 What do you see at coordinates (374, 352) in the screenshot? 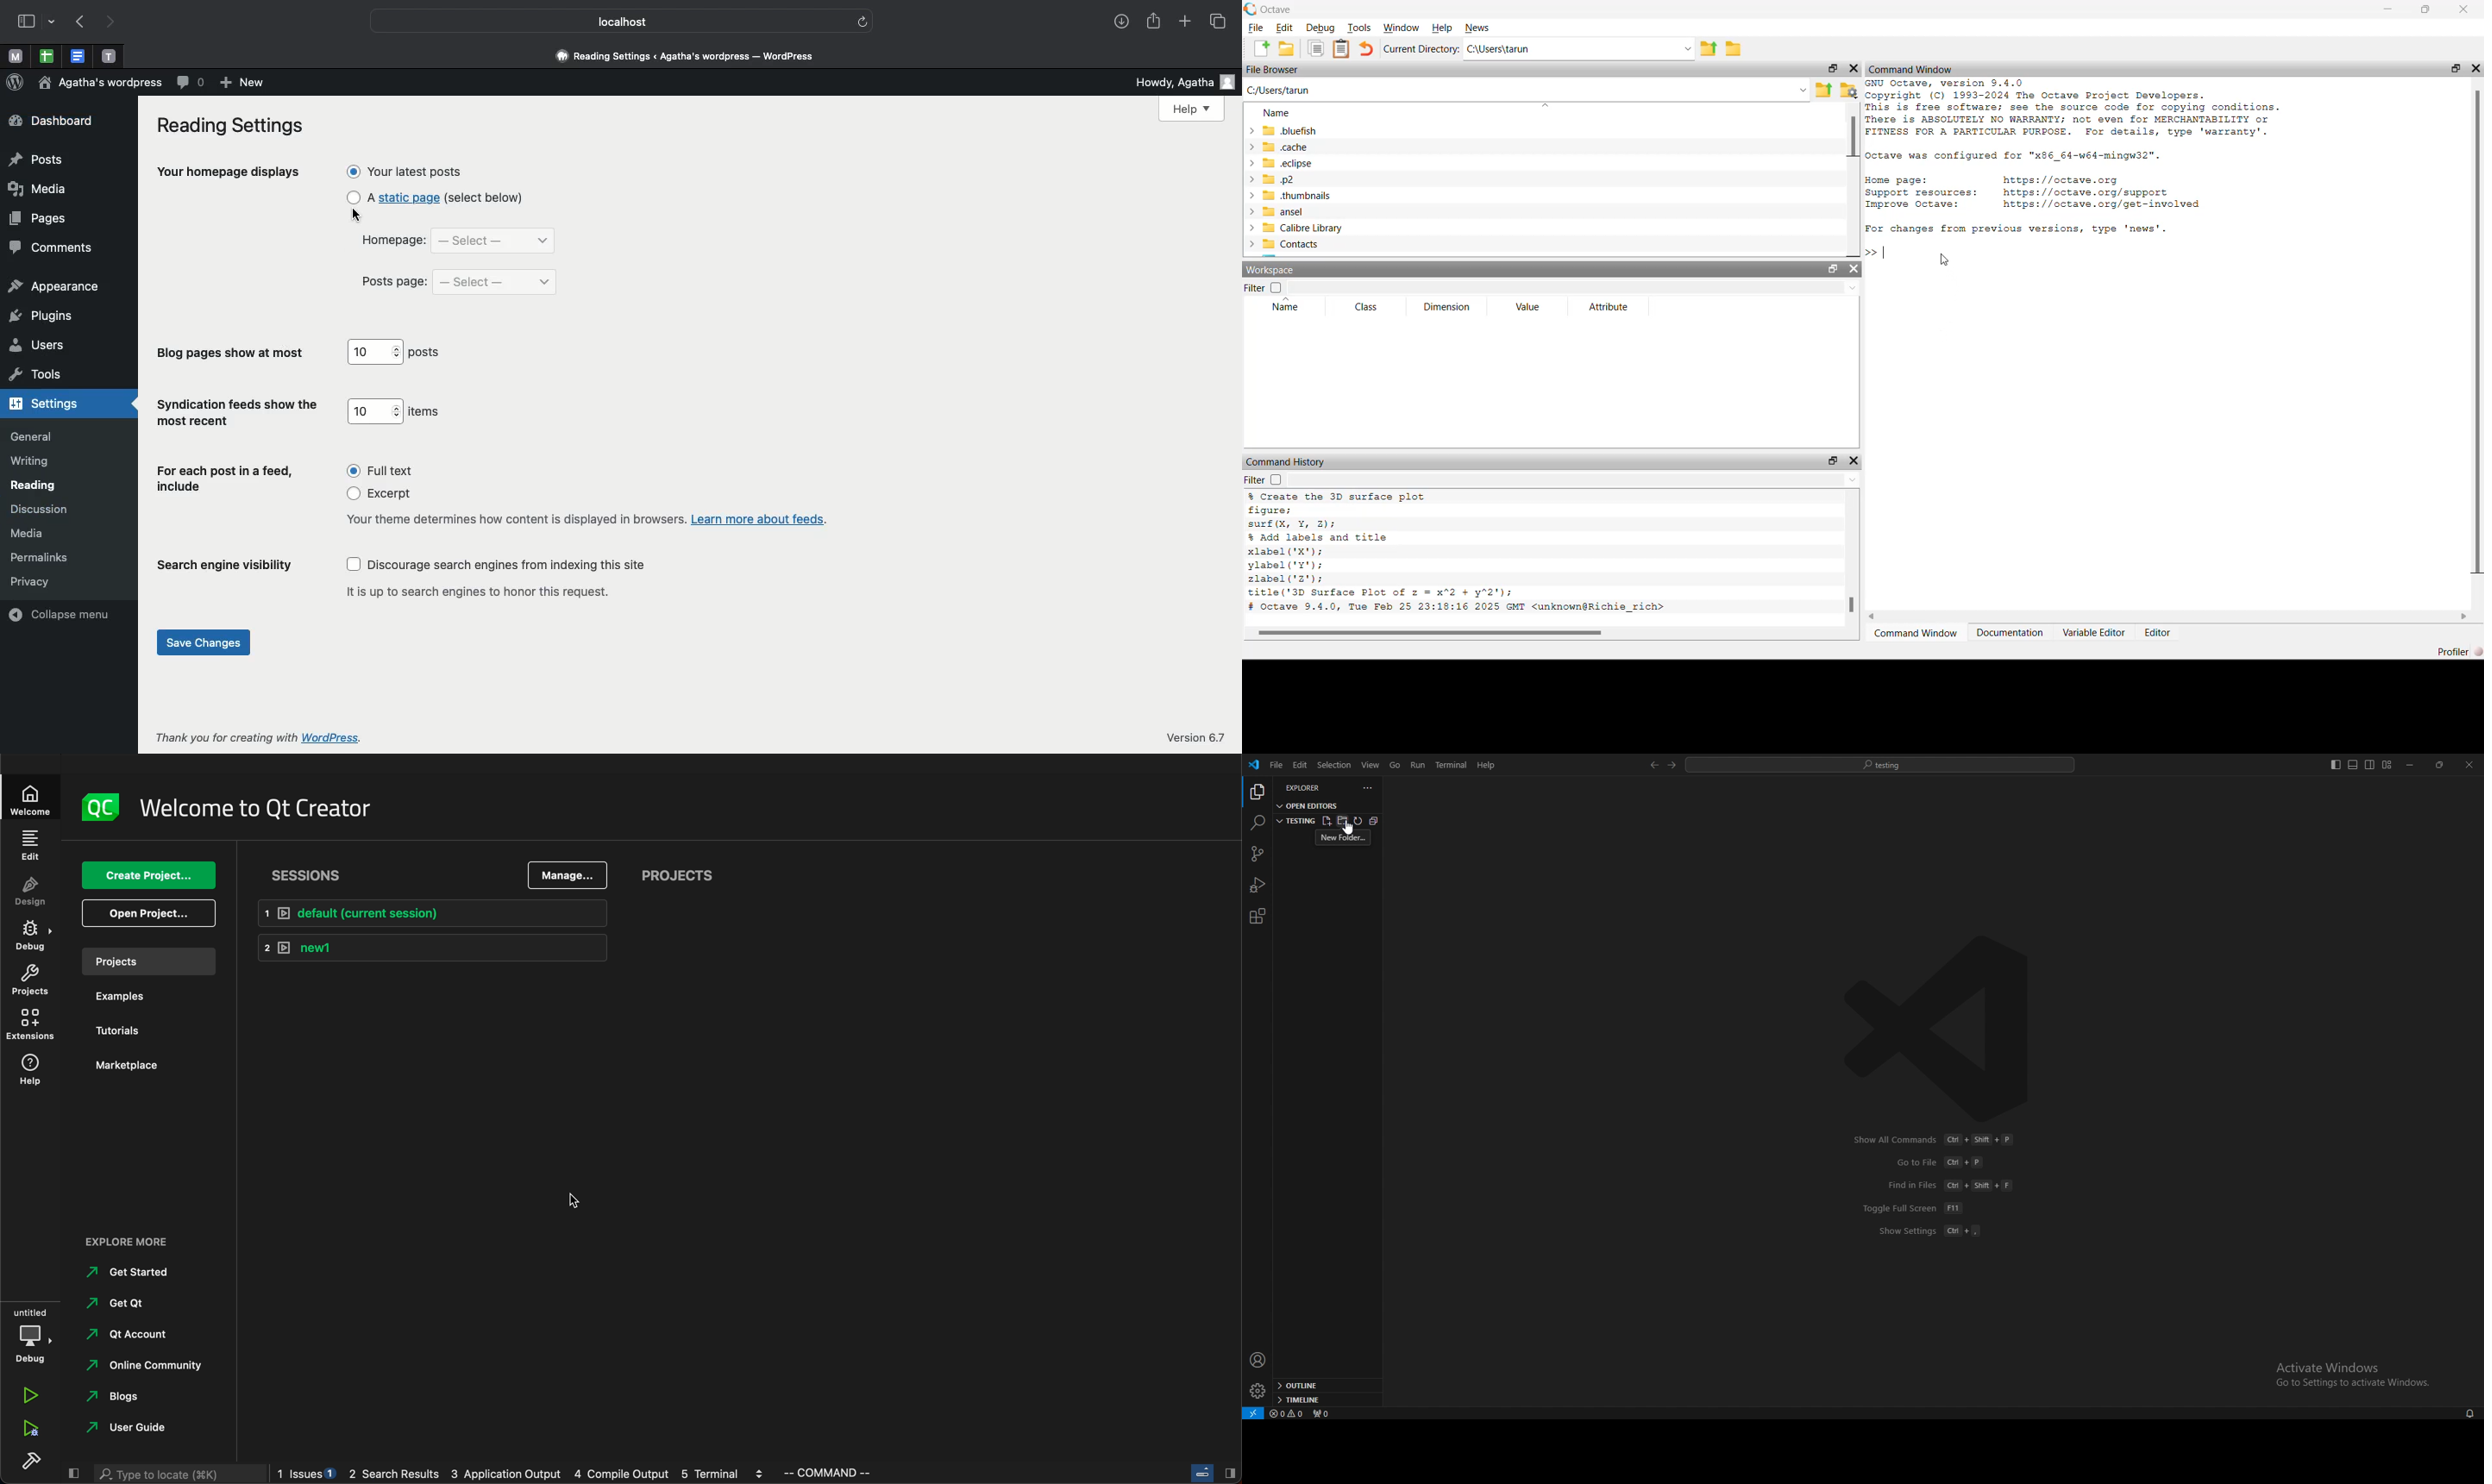
I see `10` at bounding box center [374, 352].